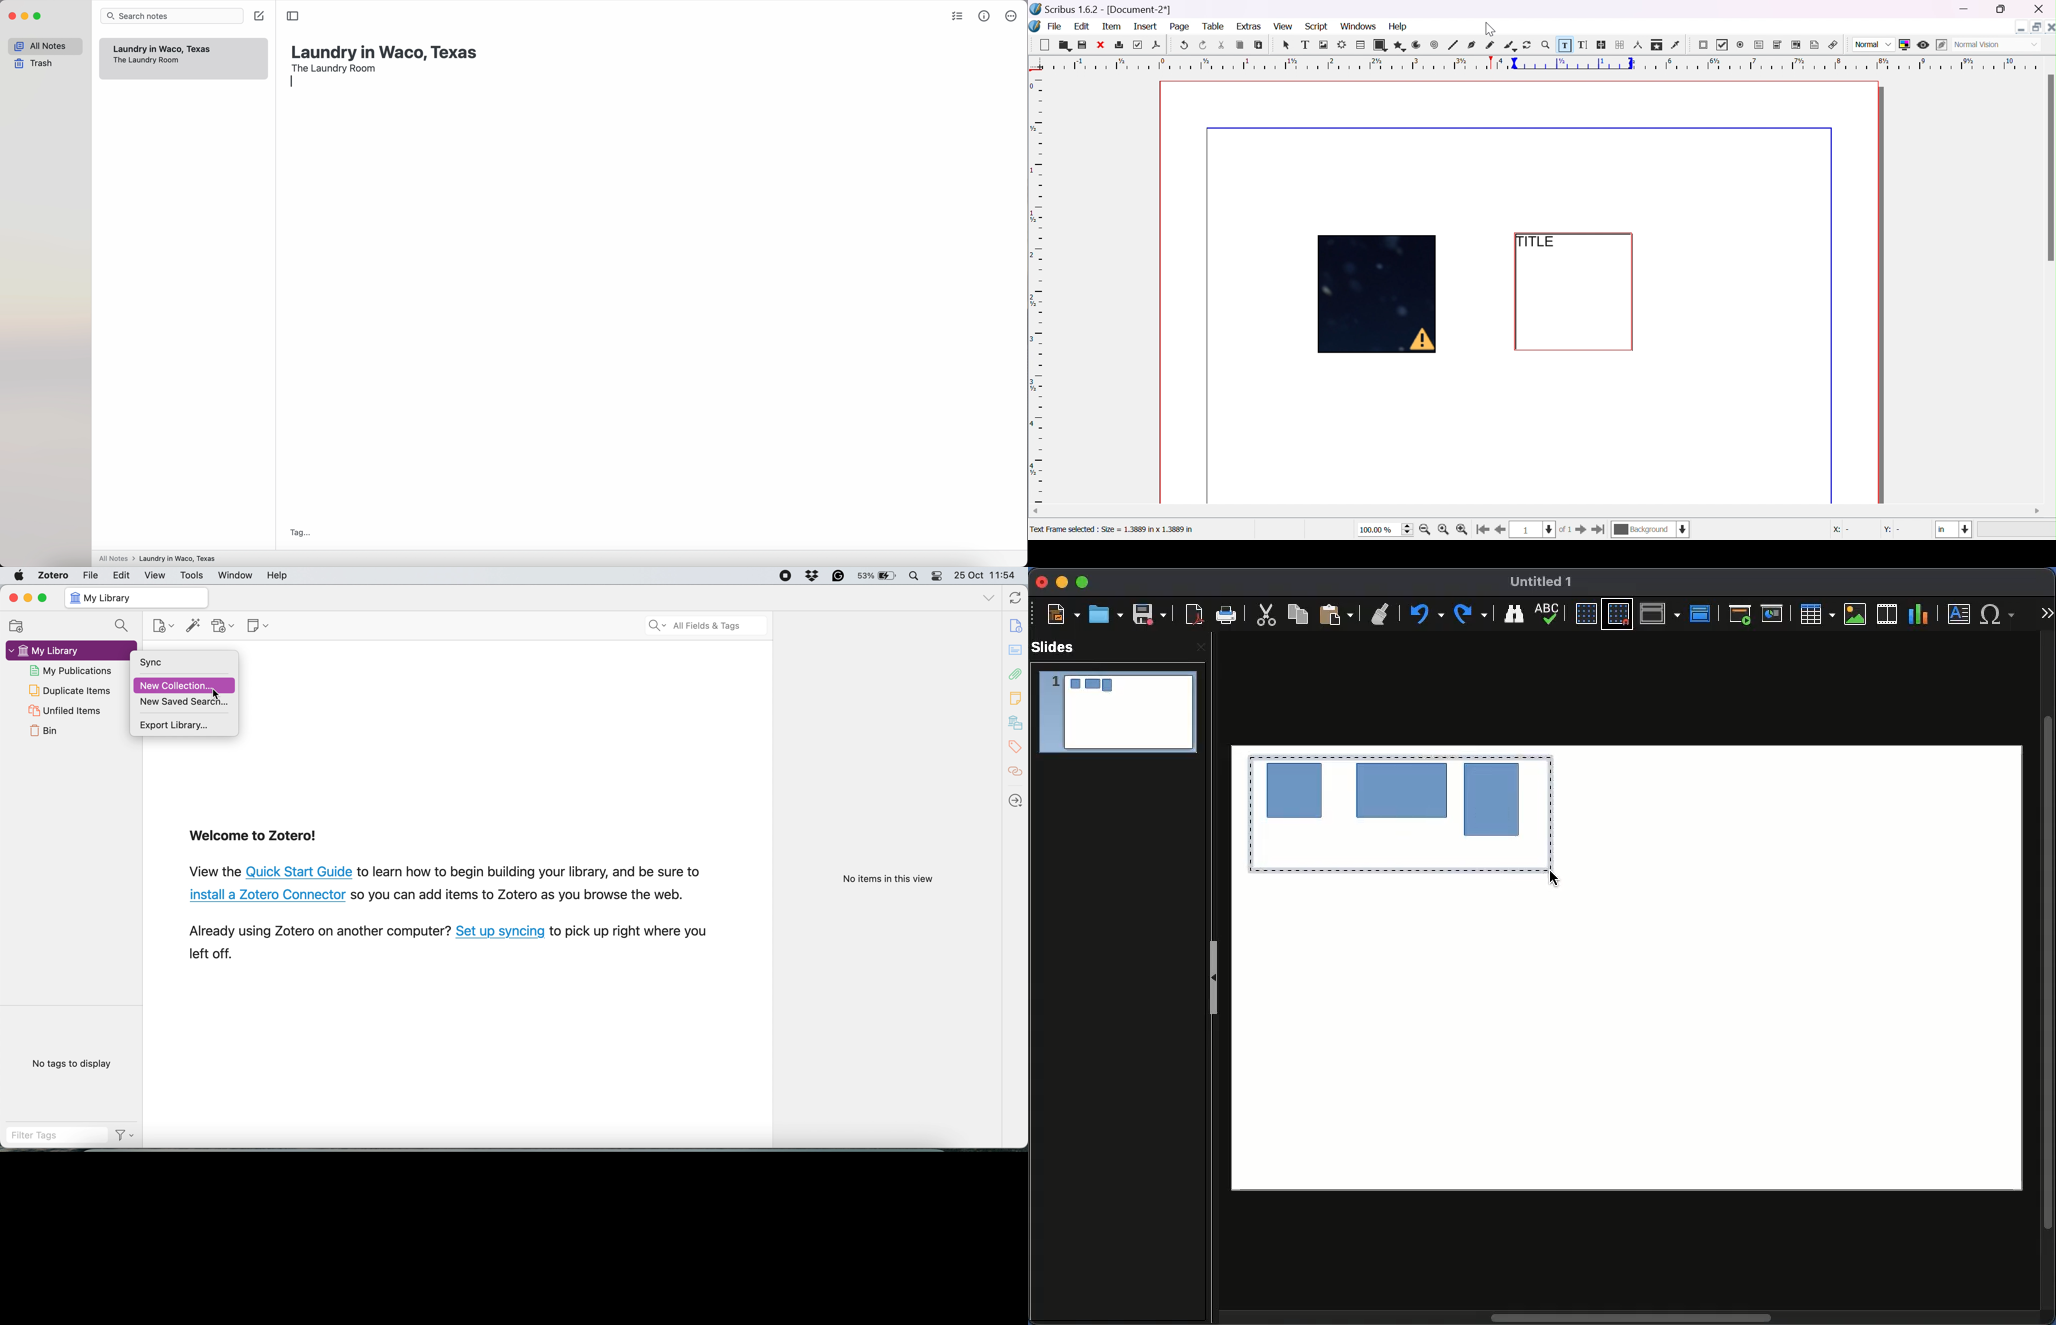 This screenshot has width=2072, height=1344. What do you see at coordinates (12, 16) in the screenshot?
I see `close app` at bounding box center [12, 16].